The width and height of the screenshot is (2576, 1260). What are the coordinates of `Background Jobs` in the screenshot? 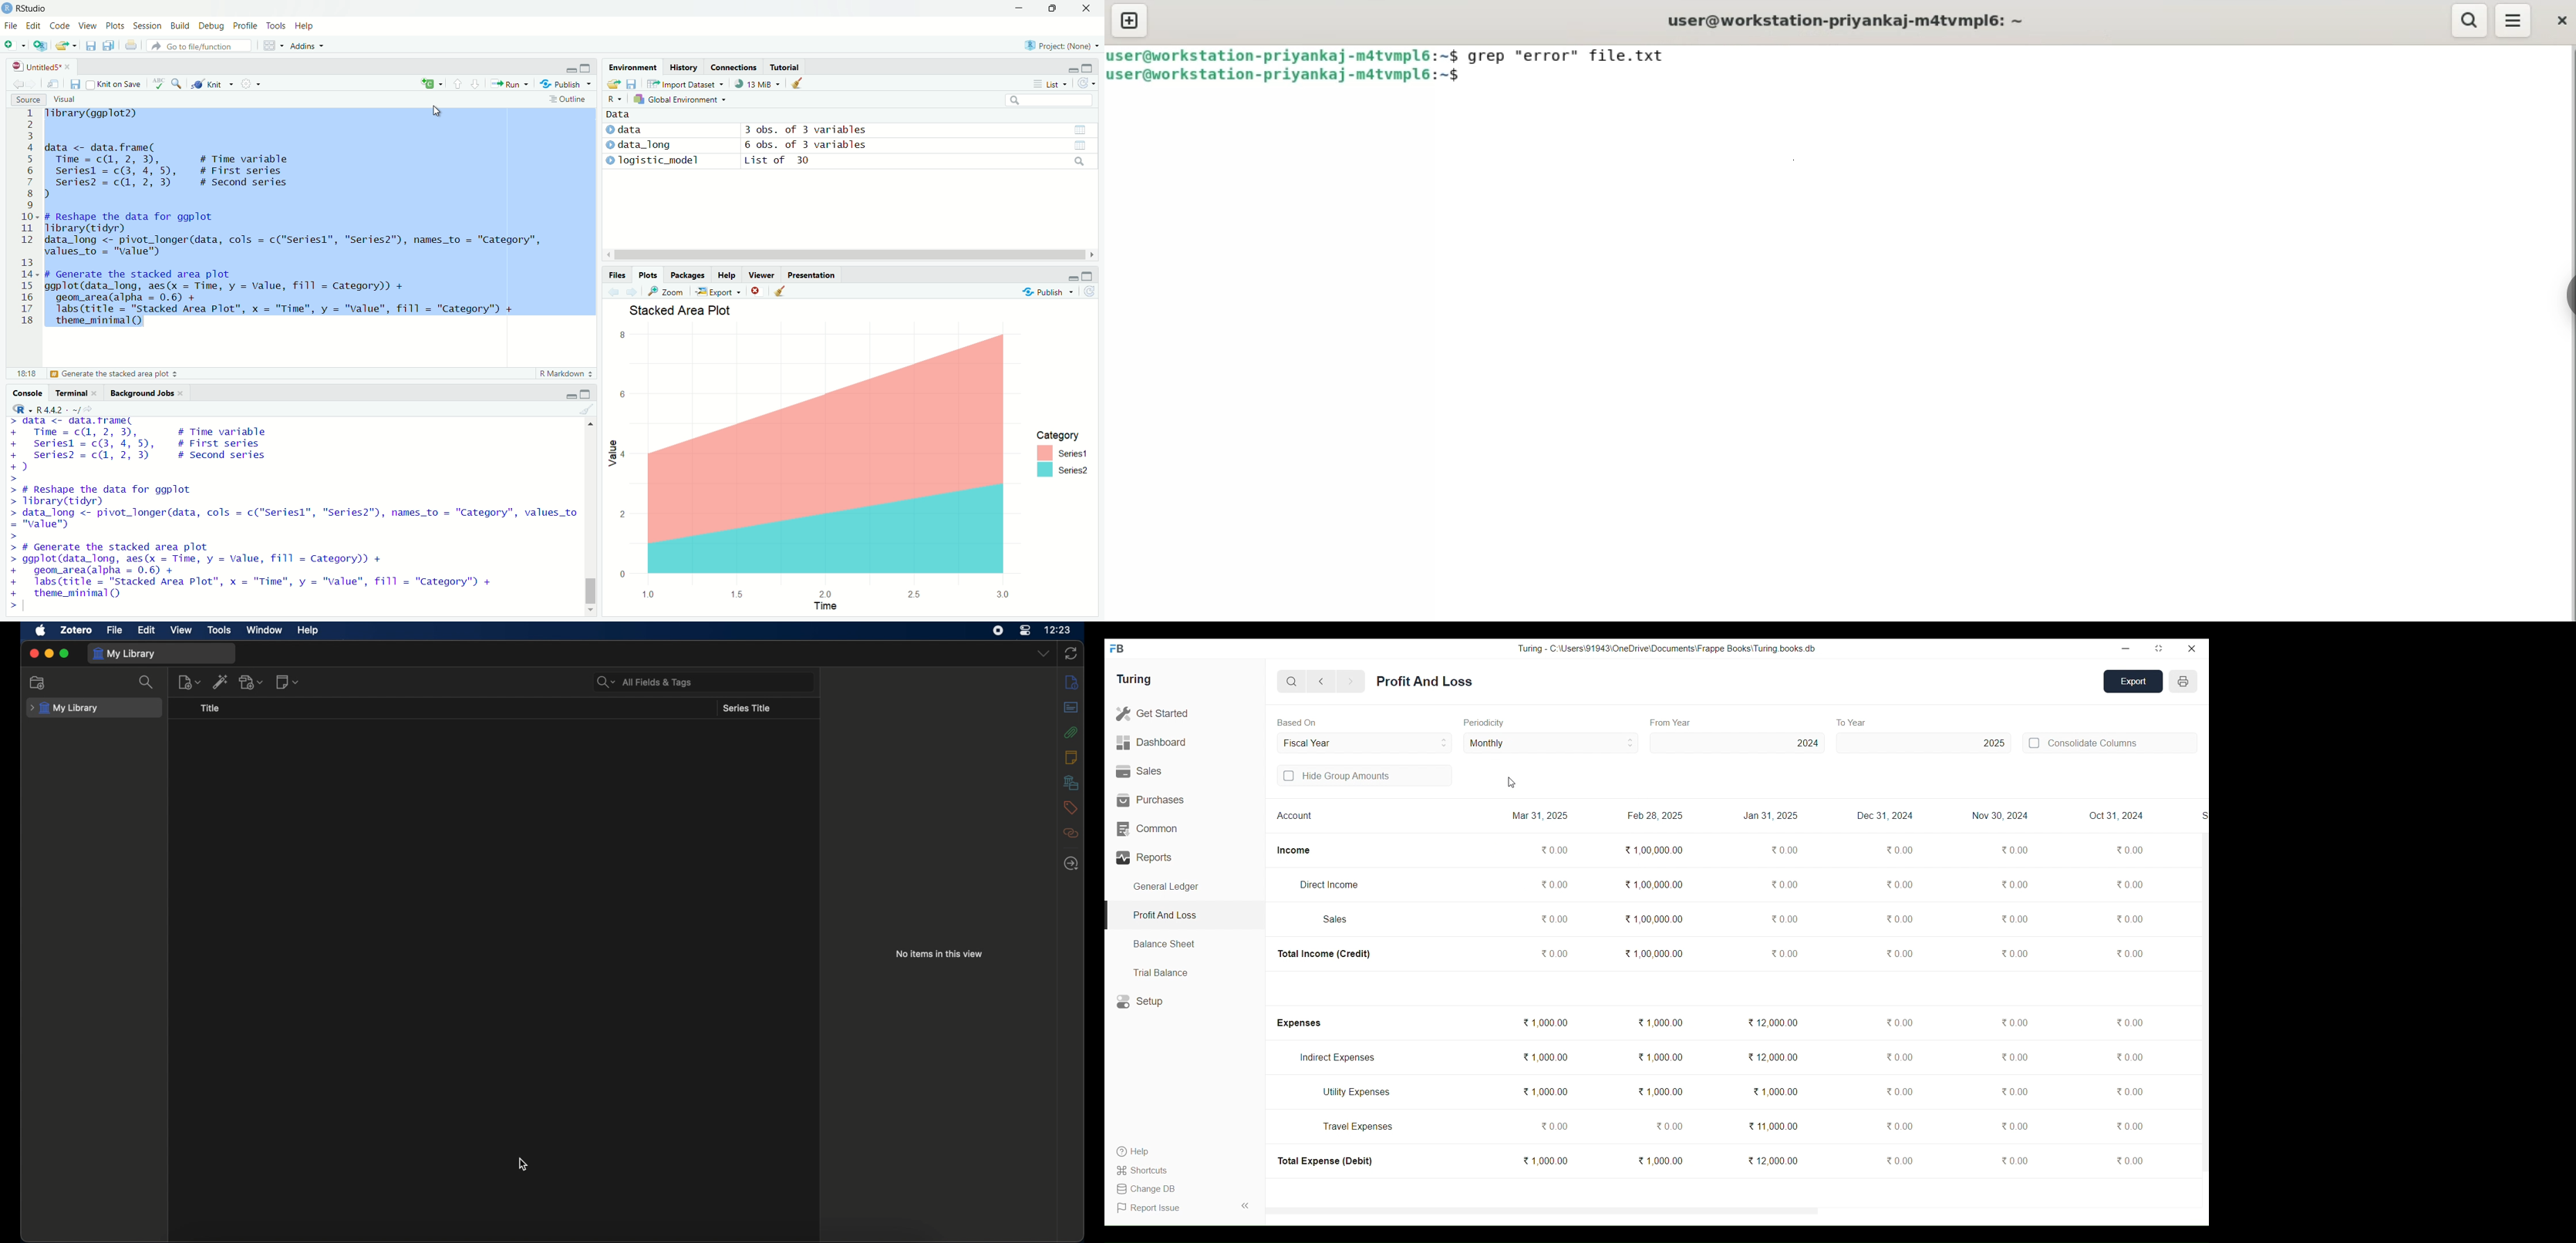 It's located at (143, 394).